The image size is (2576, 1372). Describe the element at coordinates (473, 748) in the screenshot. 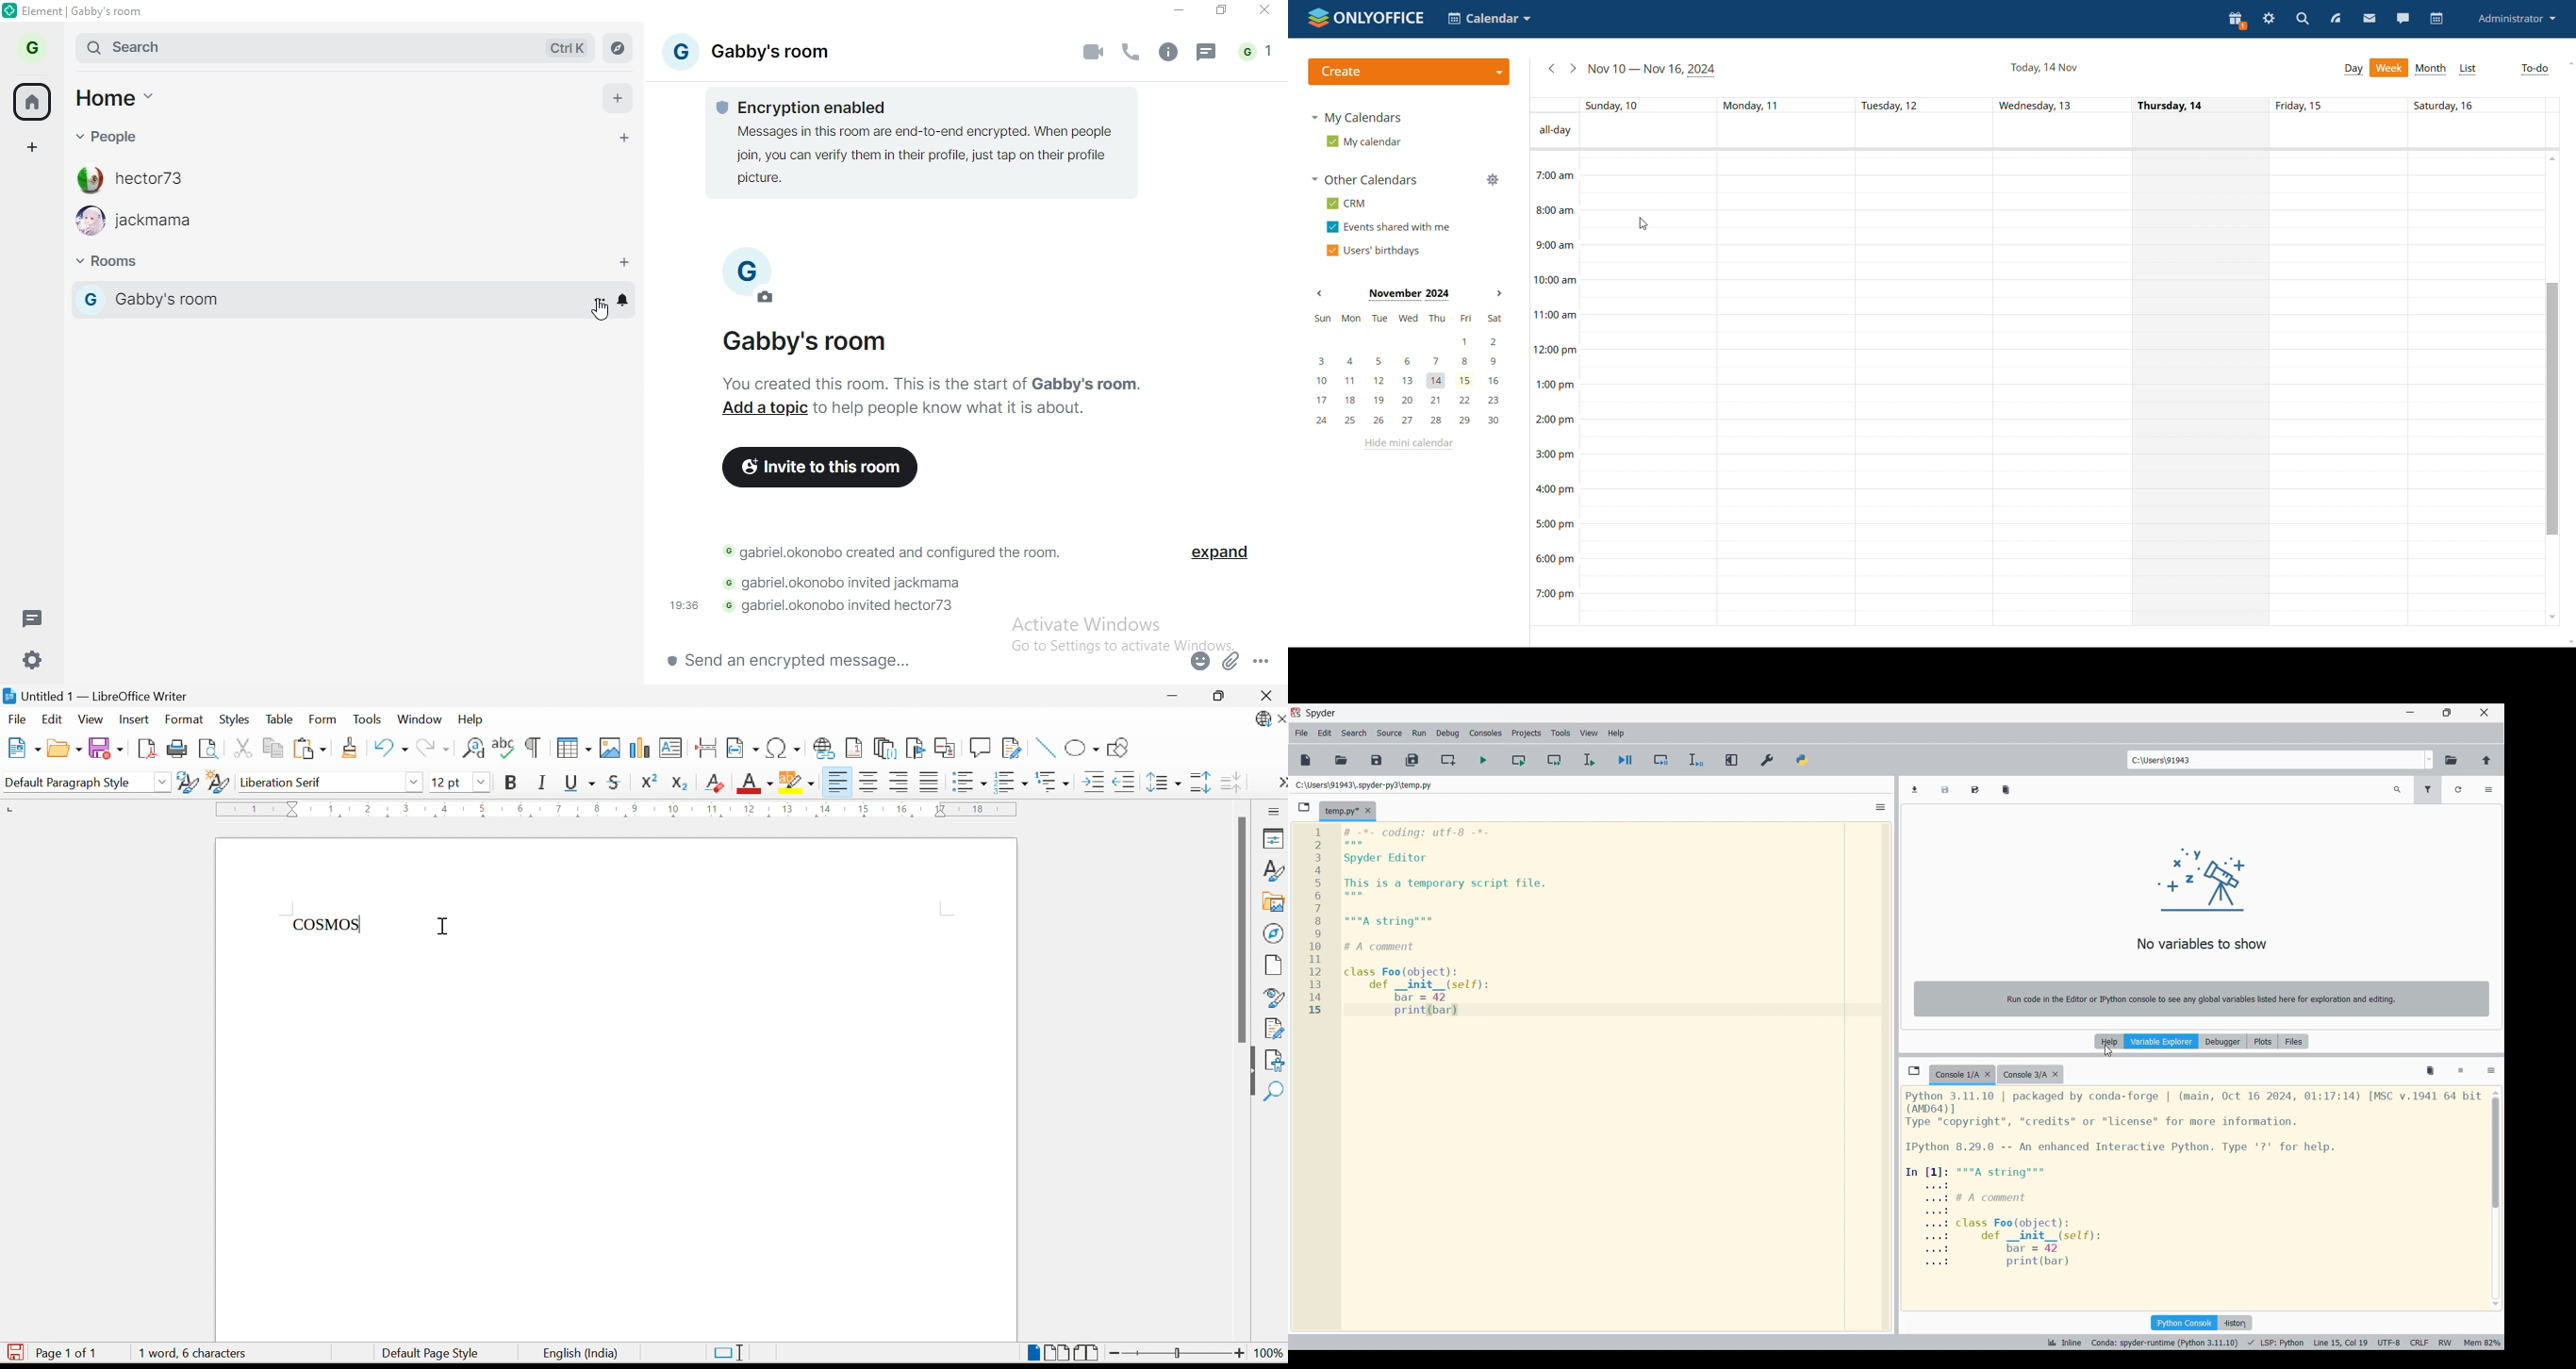

I see `Find and Replace` at that location.